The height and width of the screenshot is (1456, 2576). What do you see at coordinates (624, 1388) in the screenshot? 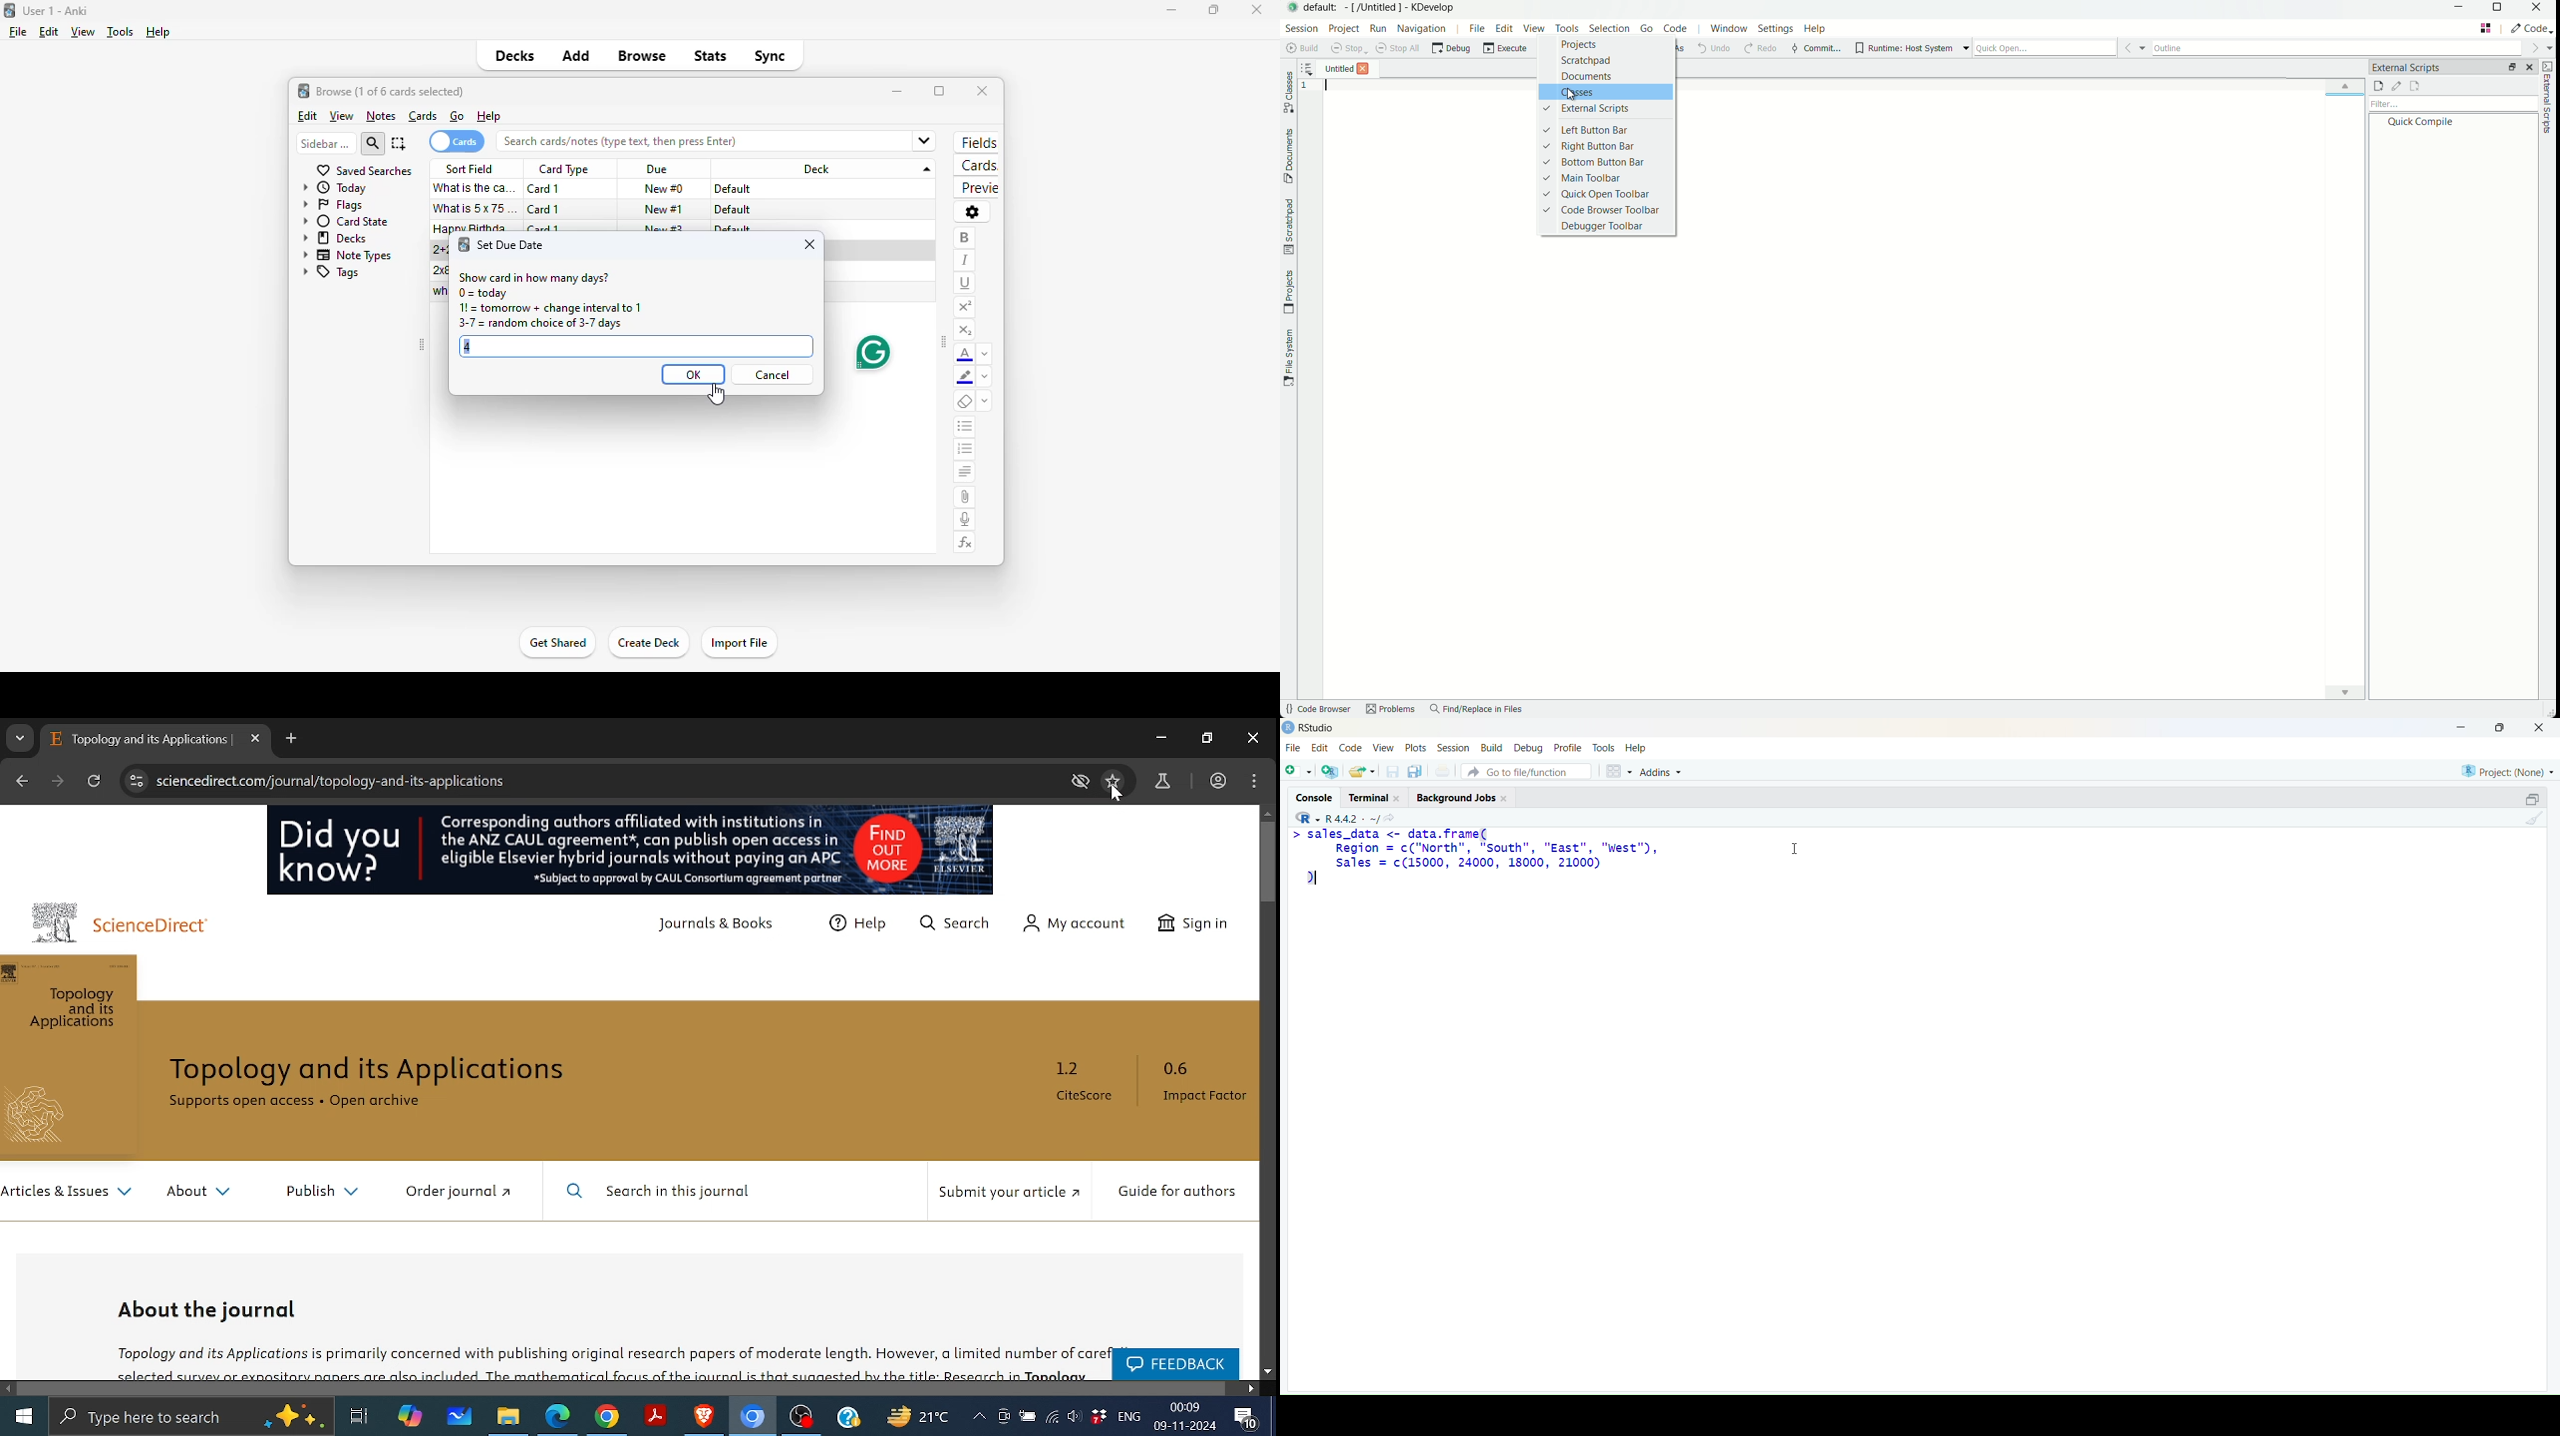
I see `horizontal scroll bar` at bounding box center [624, 1388].